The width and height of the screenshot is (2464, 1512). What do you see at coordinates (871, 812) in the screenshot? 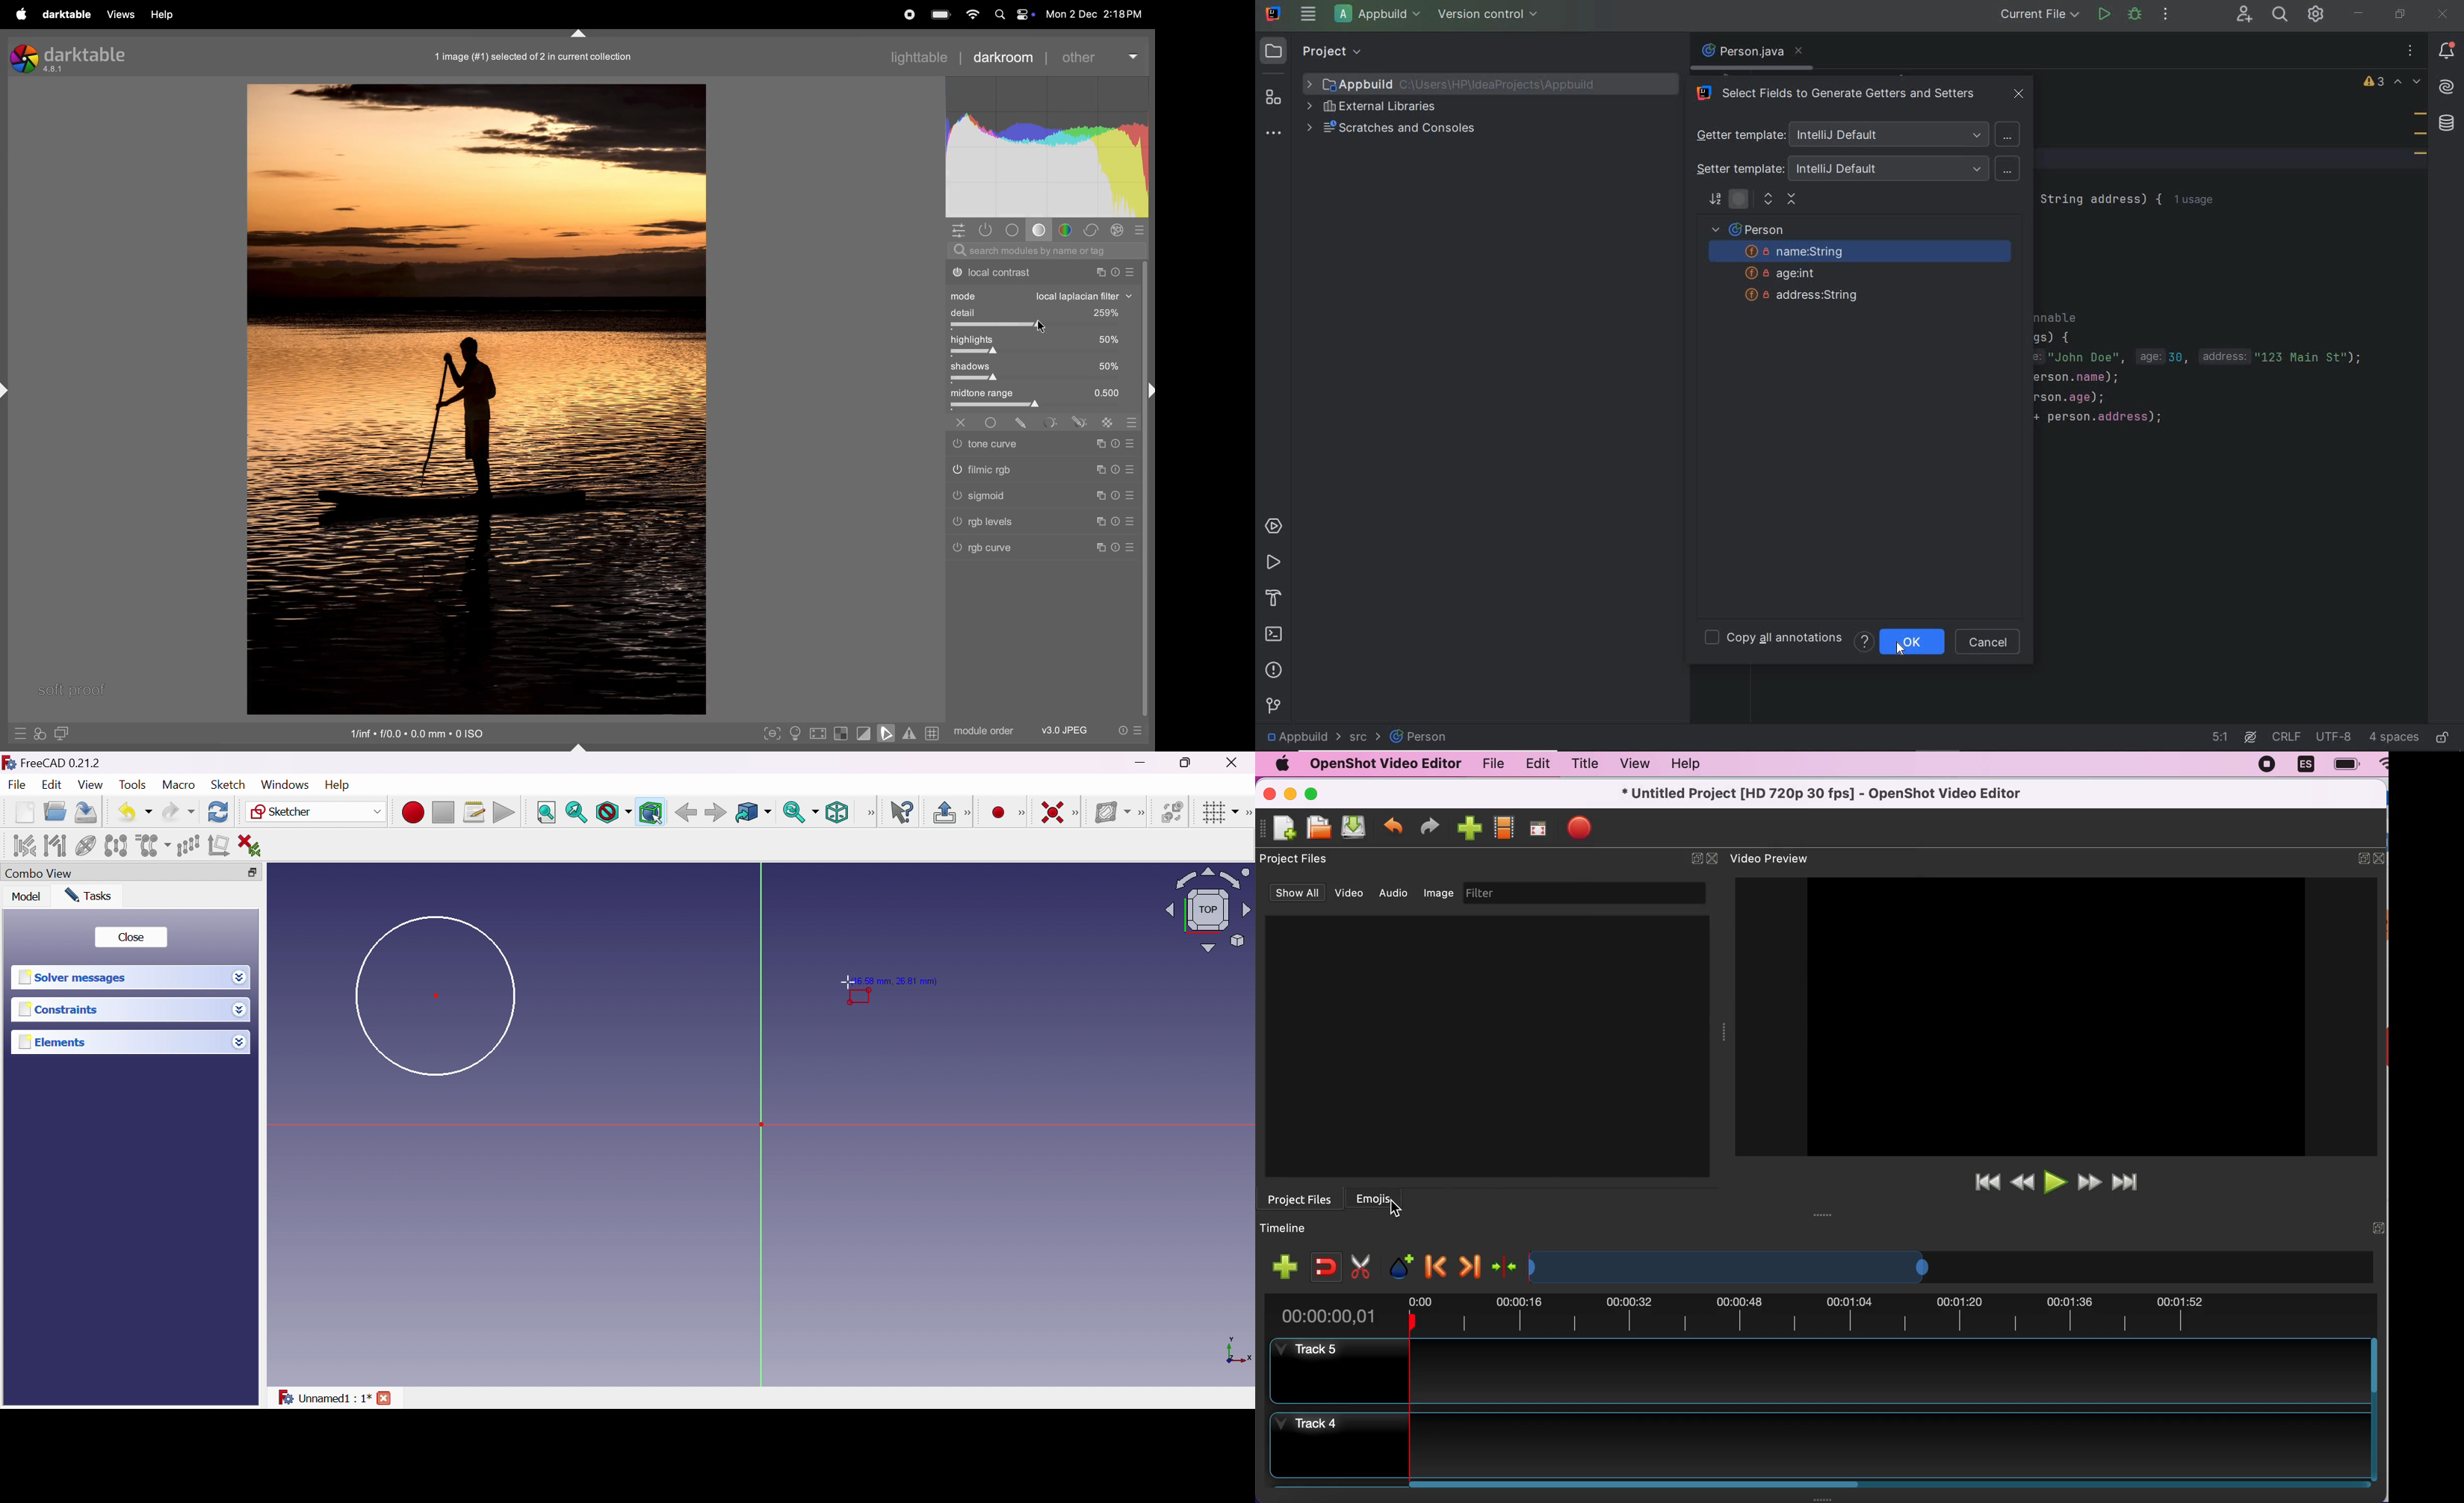
I see `View` at bounding box center [871, 812].